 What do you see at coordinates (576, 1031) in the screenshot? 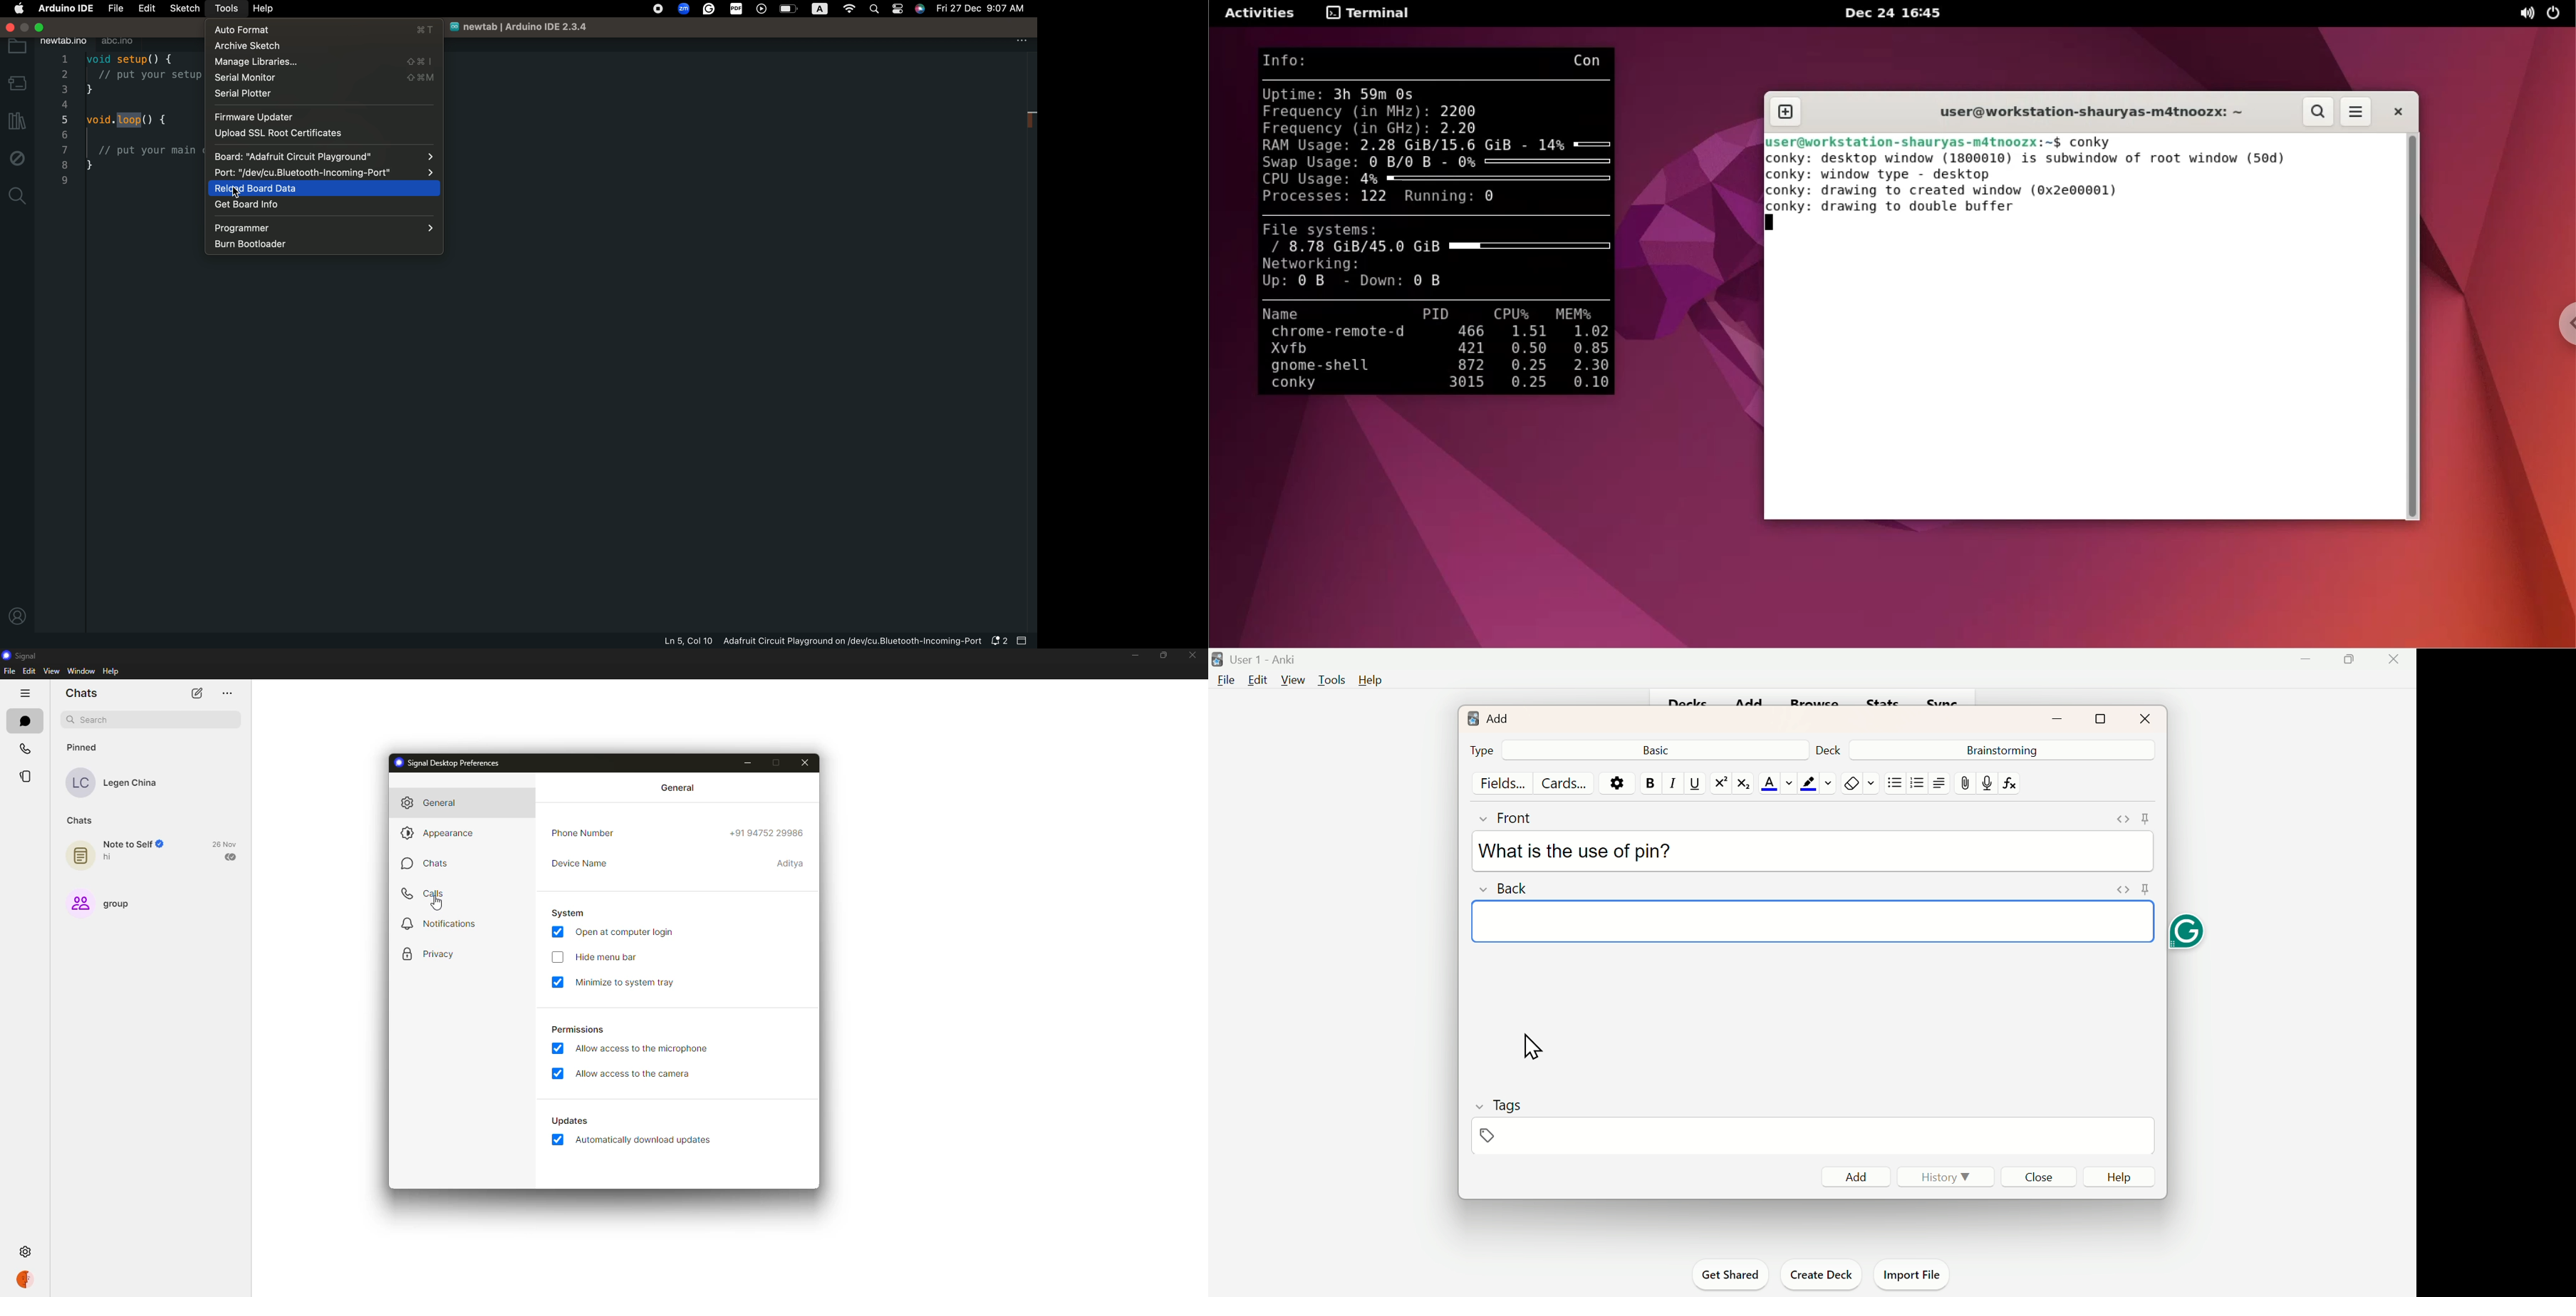
I see `permissions` at bounding box center [576, 1031].